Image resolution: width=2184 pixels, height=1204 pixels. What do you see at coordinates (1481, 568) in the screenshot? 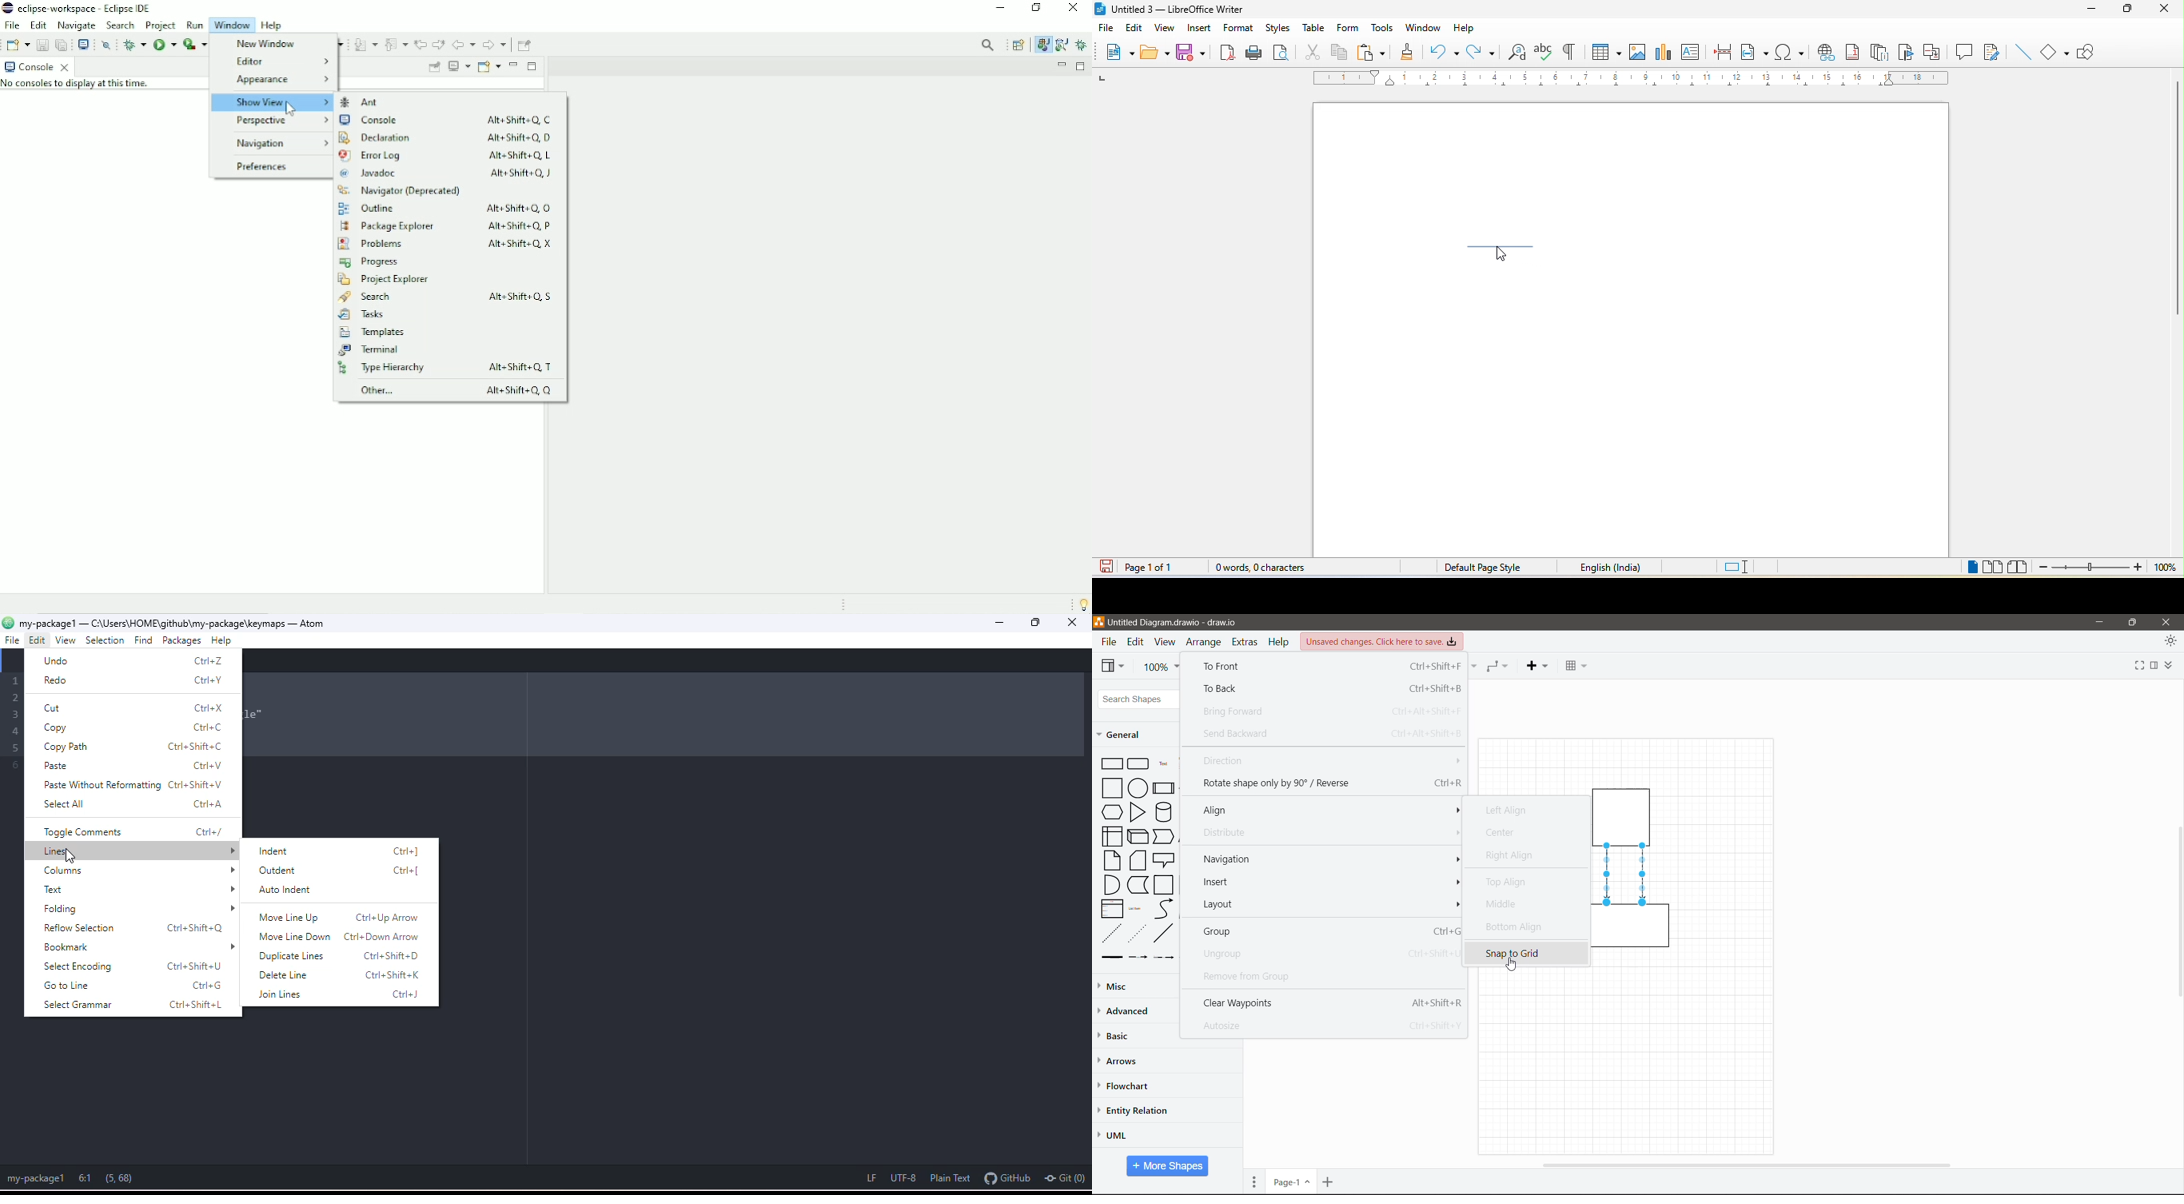
I see `default page style` at bounding box center [1481, 568].